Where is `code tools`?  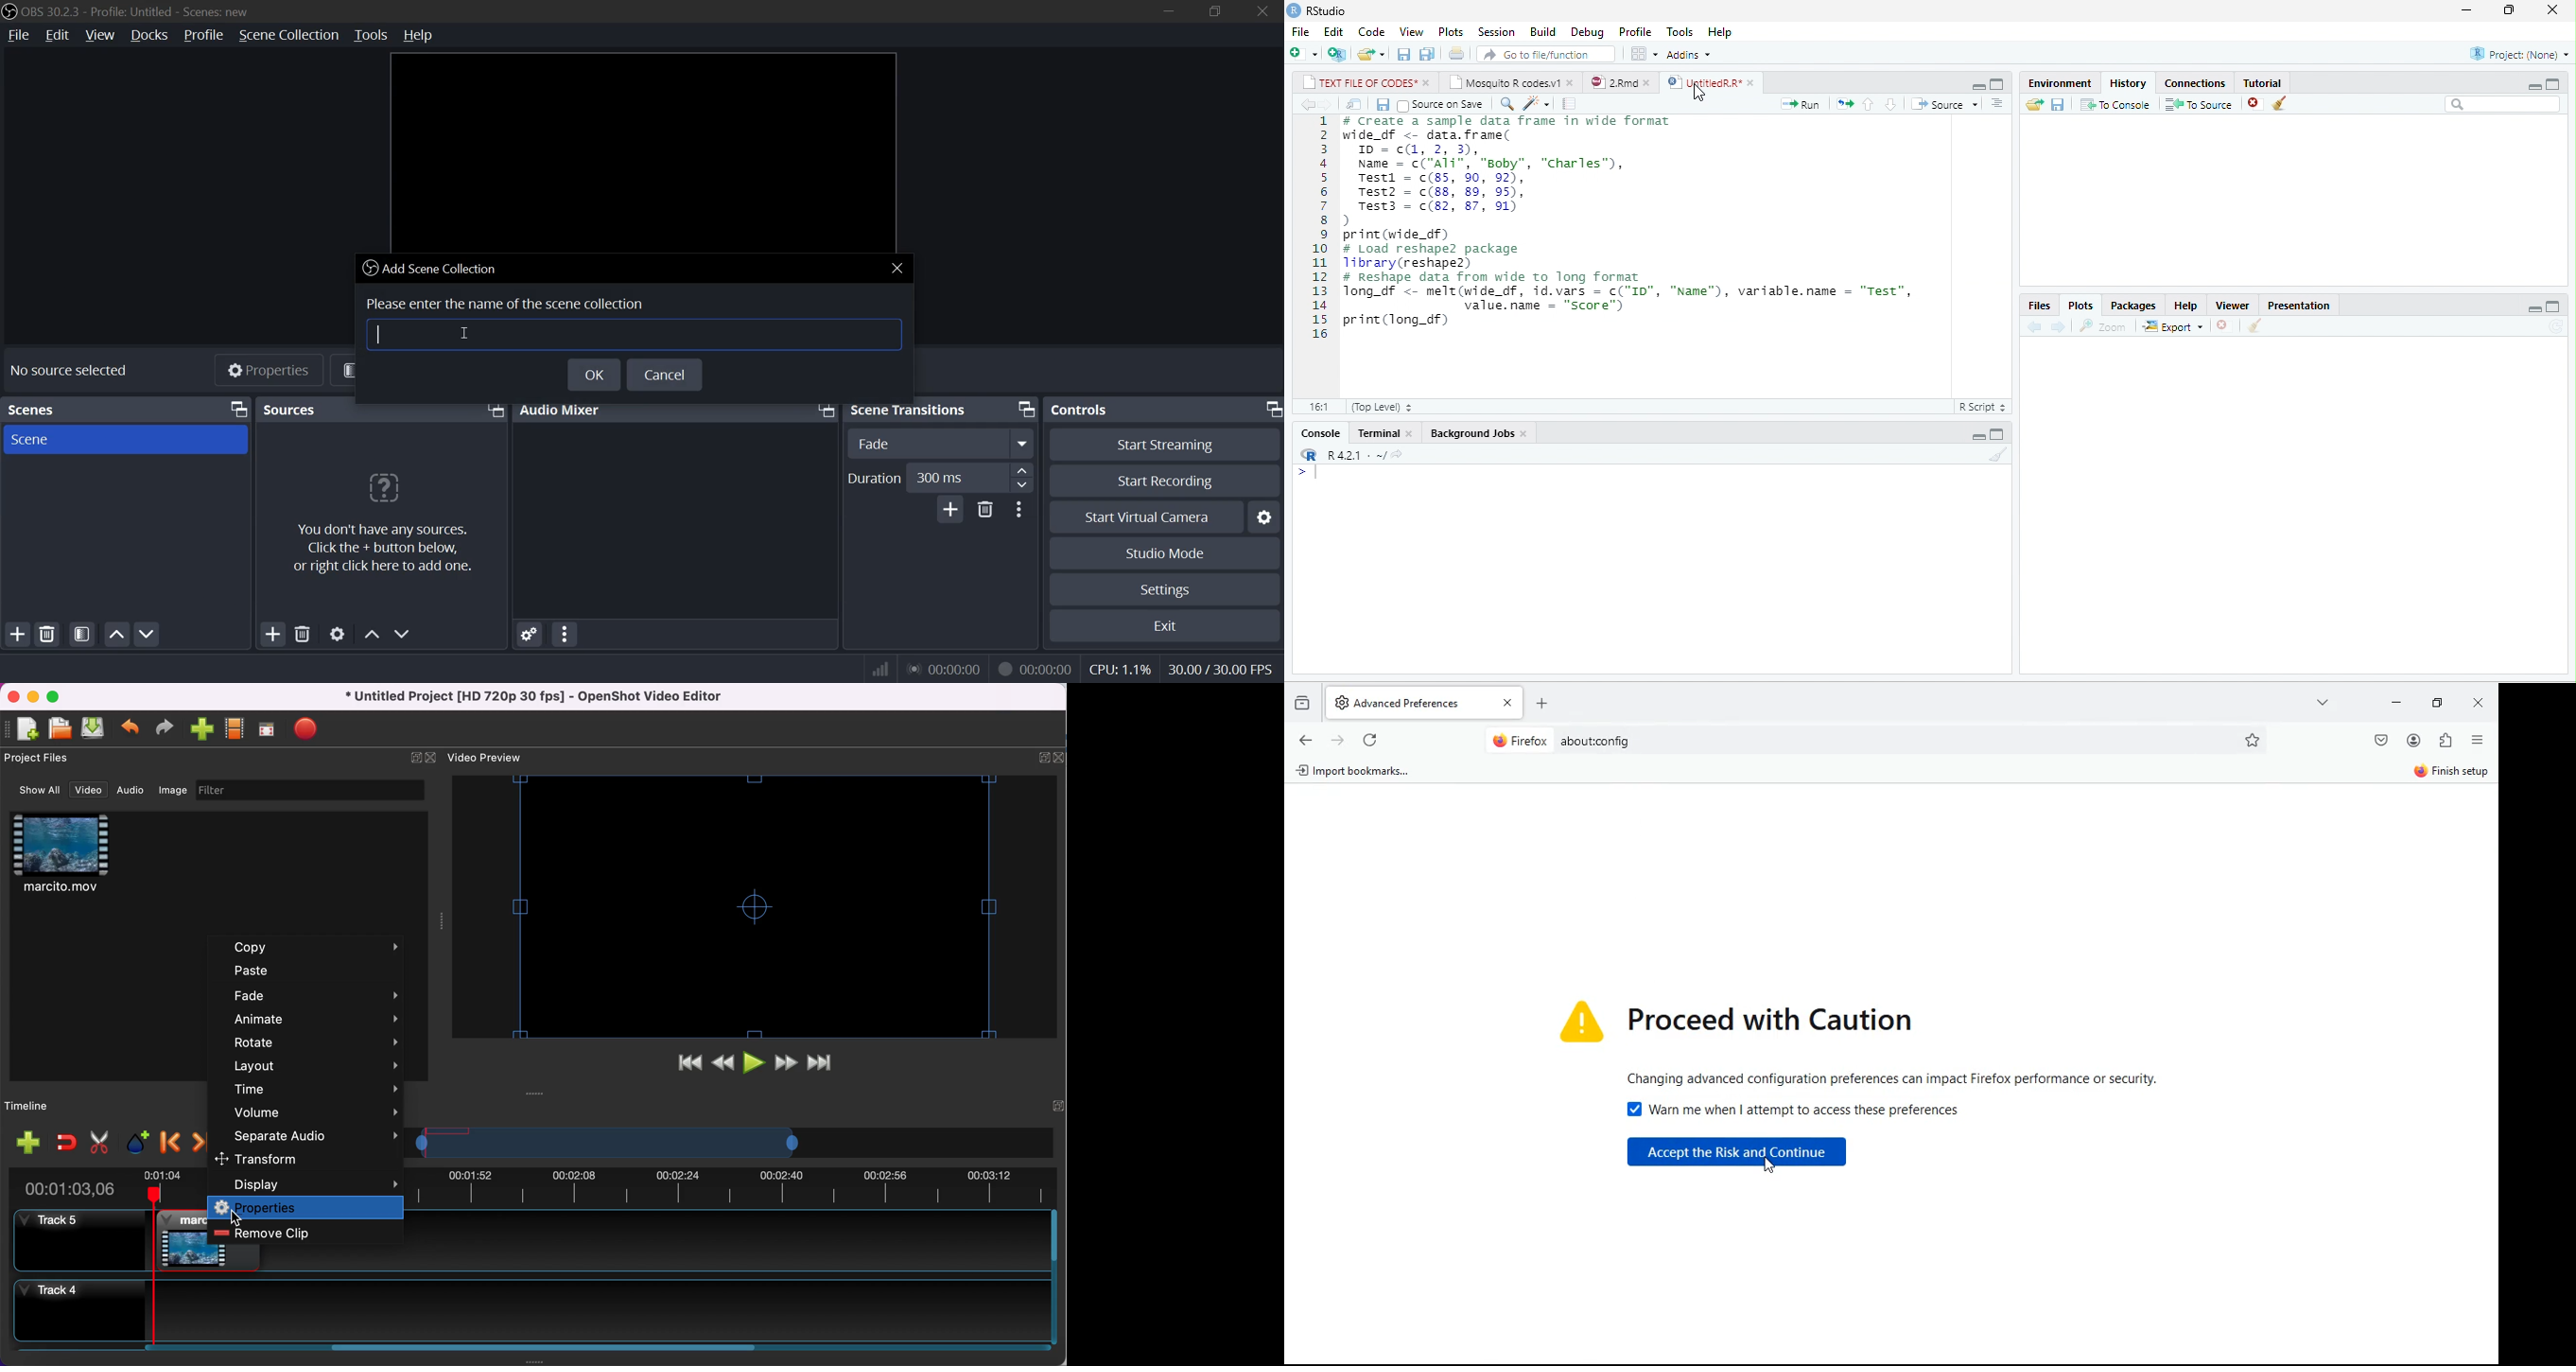
code tools is located at coordinates (1537, 103).